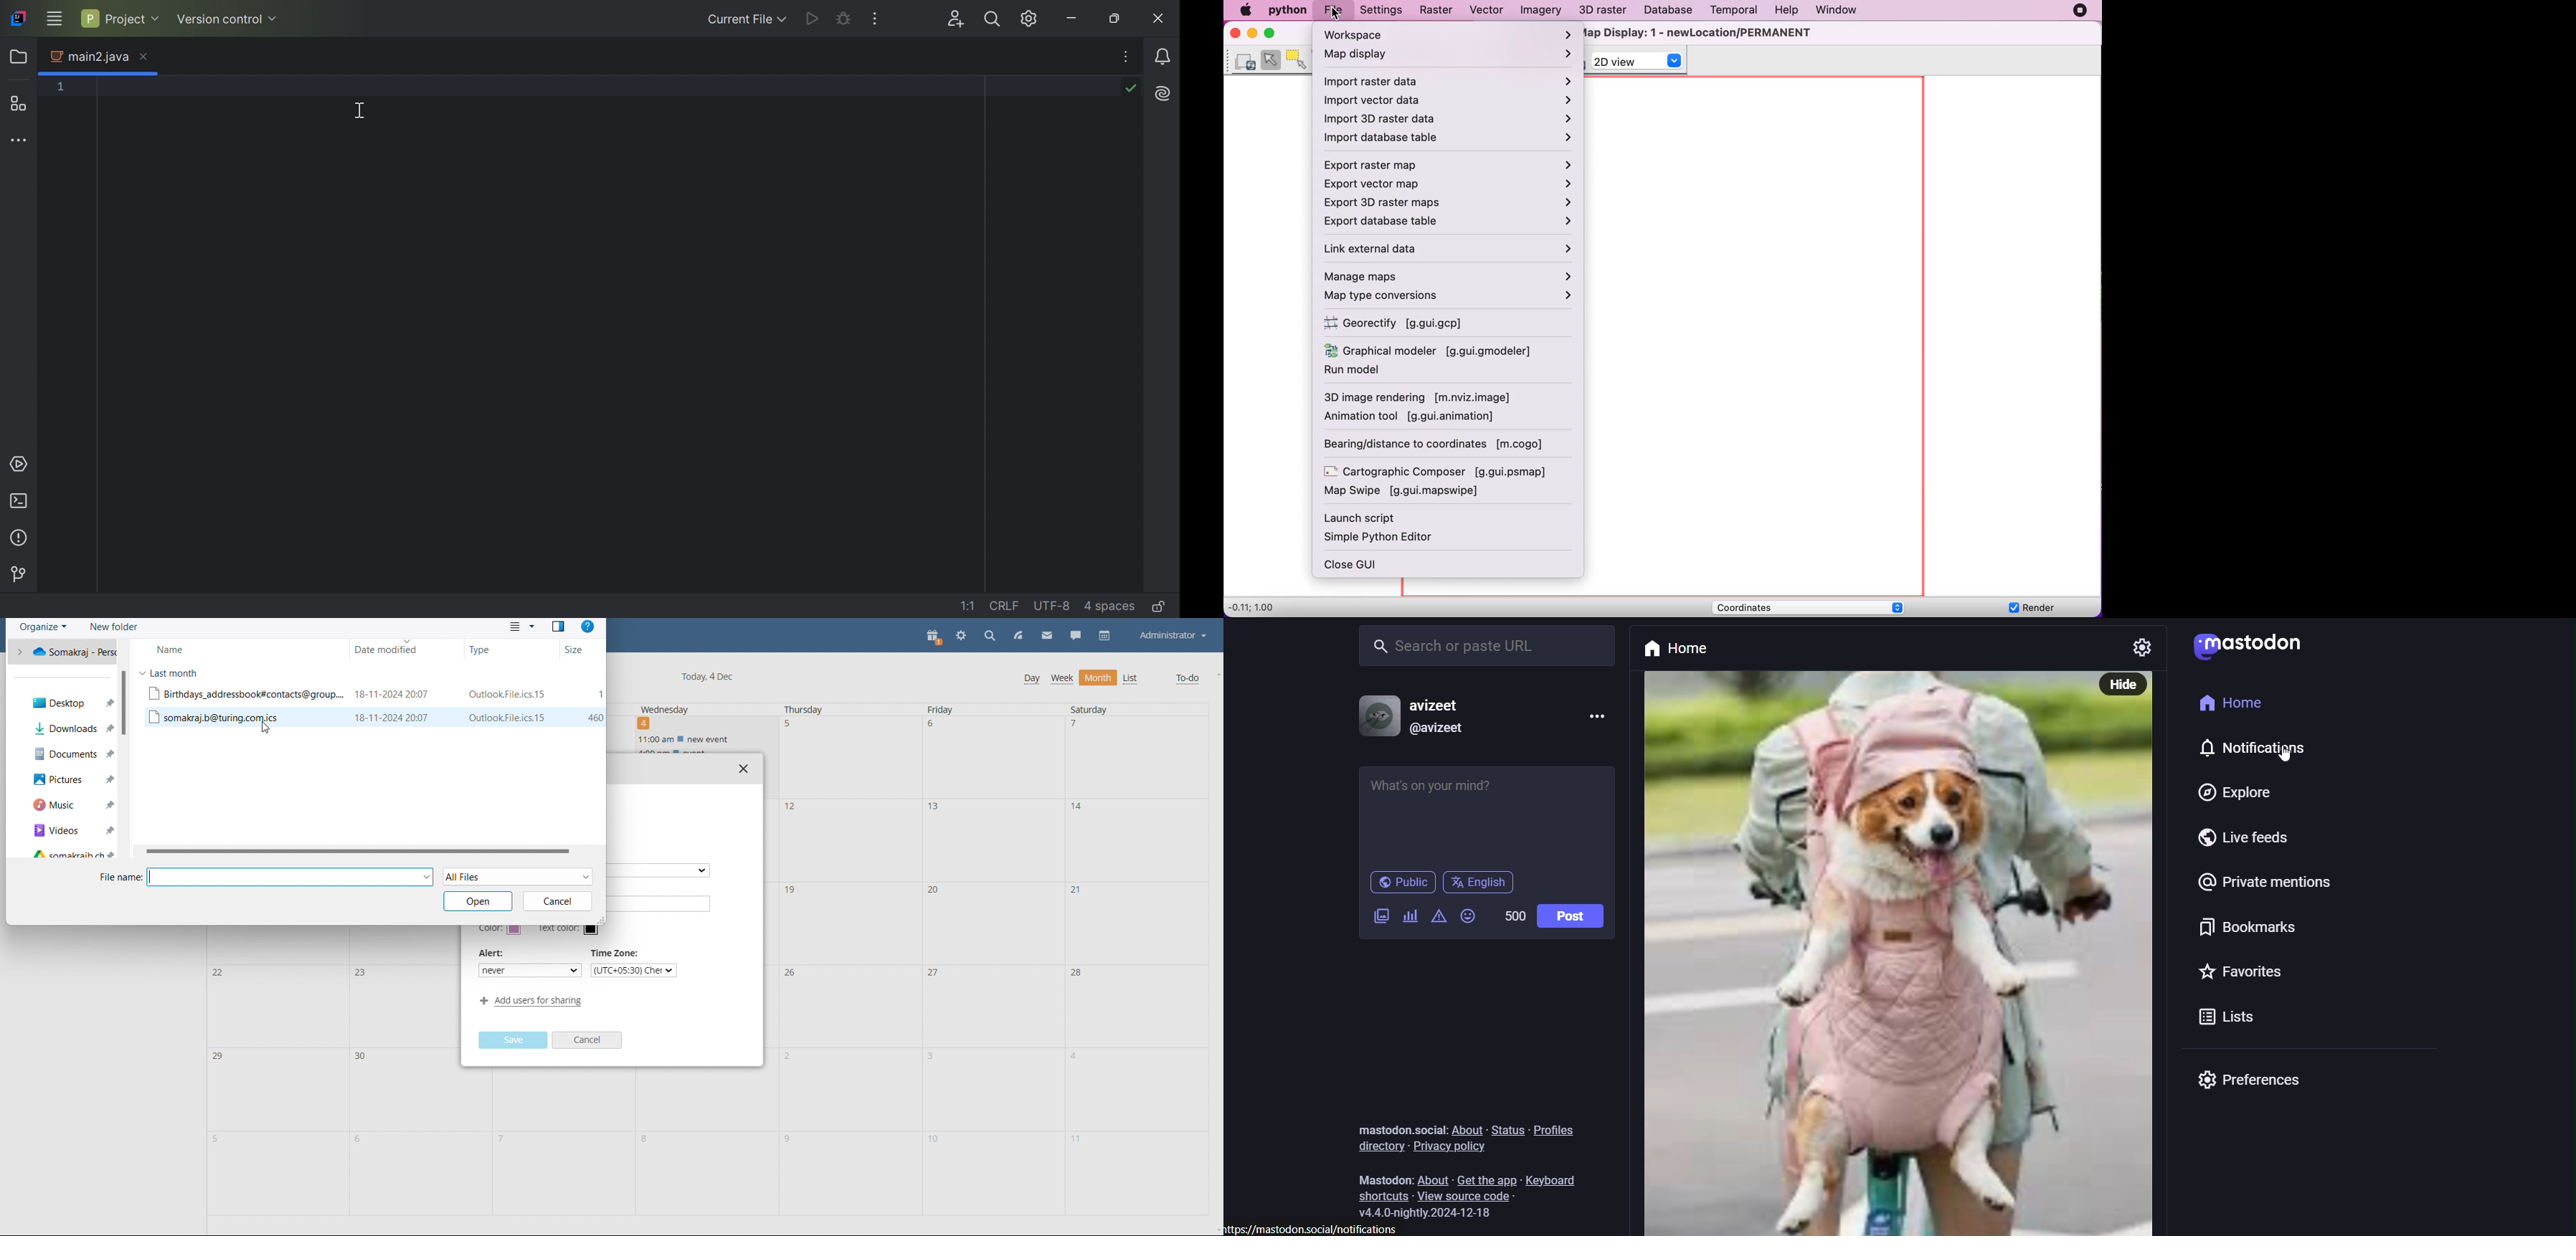 The image size is (2576, 1260). What do you see at coordinates (1382, 916) in the screenshot?
I see `add image` at bounding box center [1382, 916].